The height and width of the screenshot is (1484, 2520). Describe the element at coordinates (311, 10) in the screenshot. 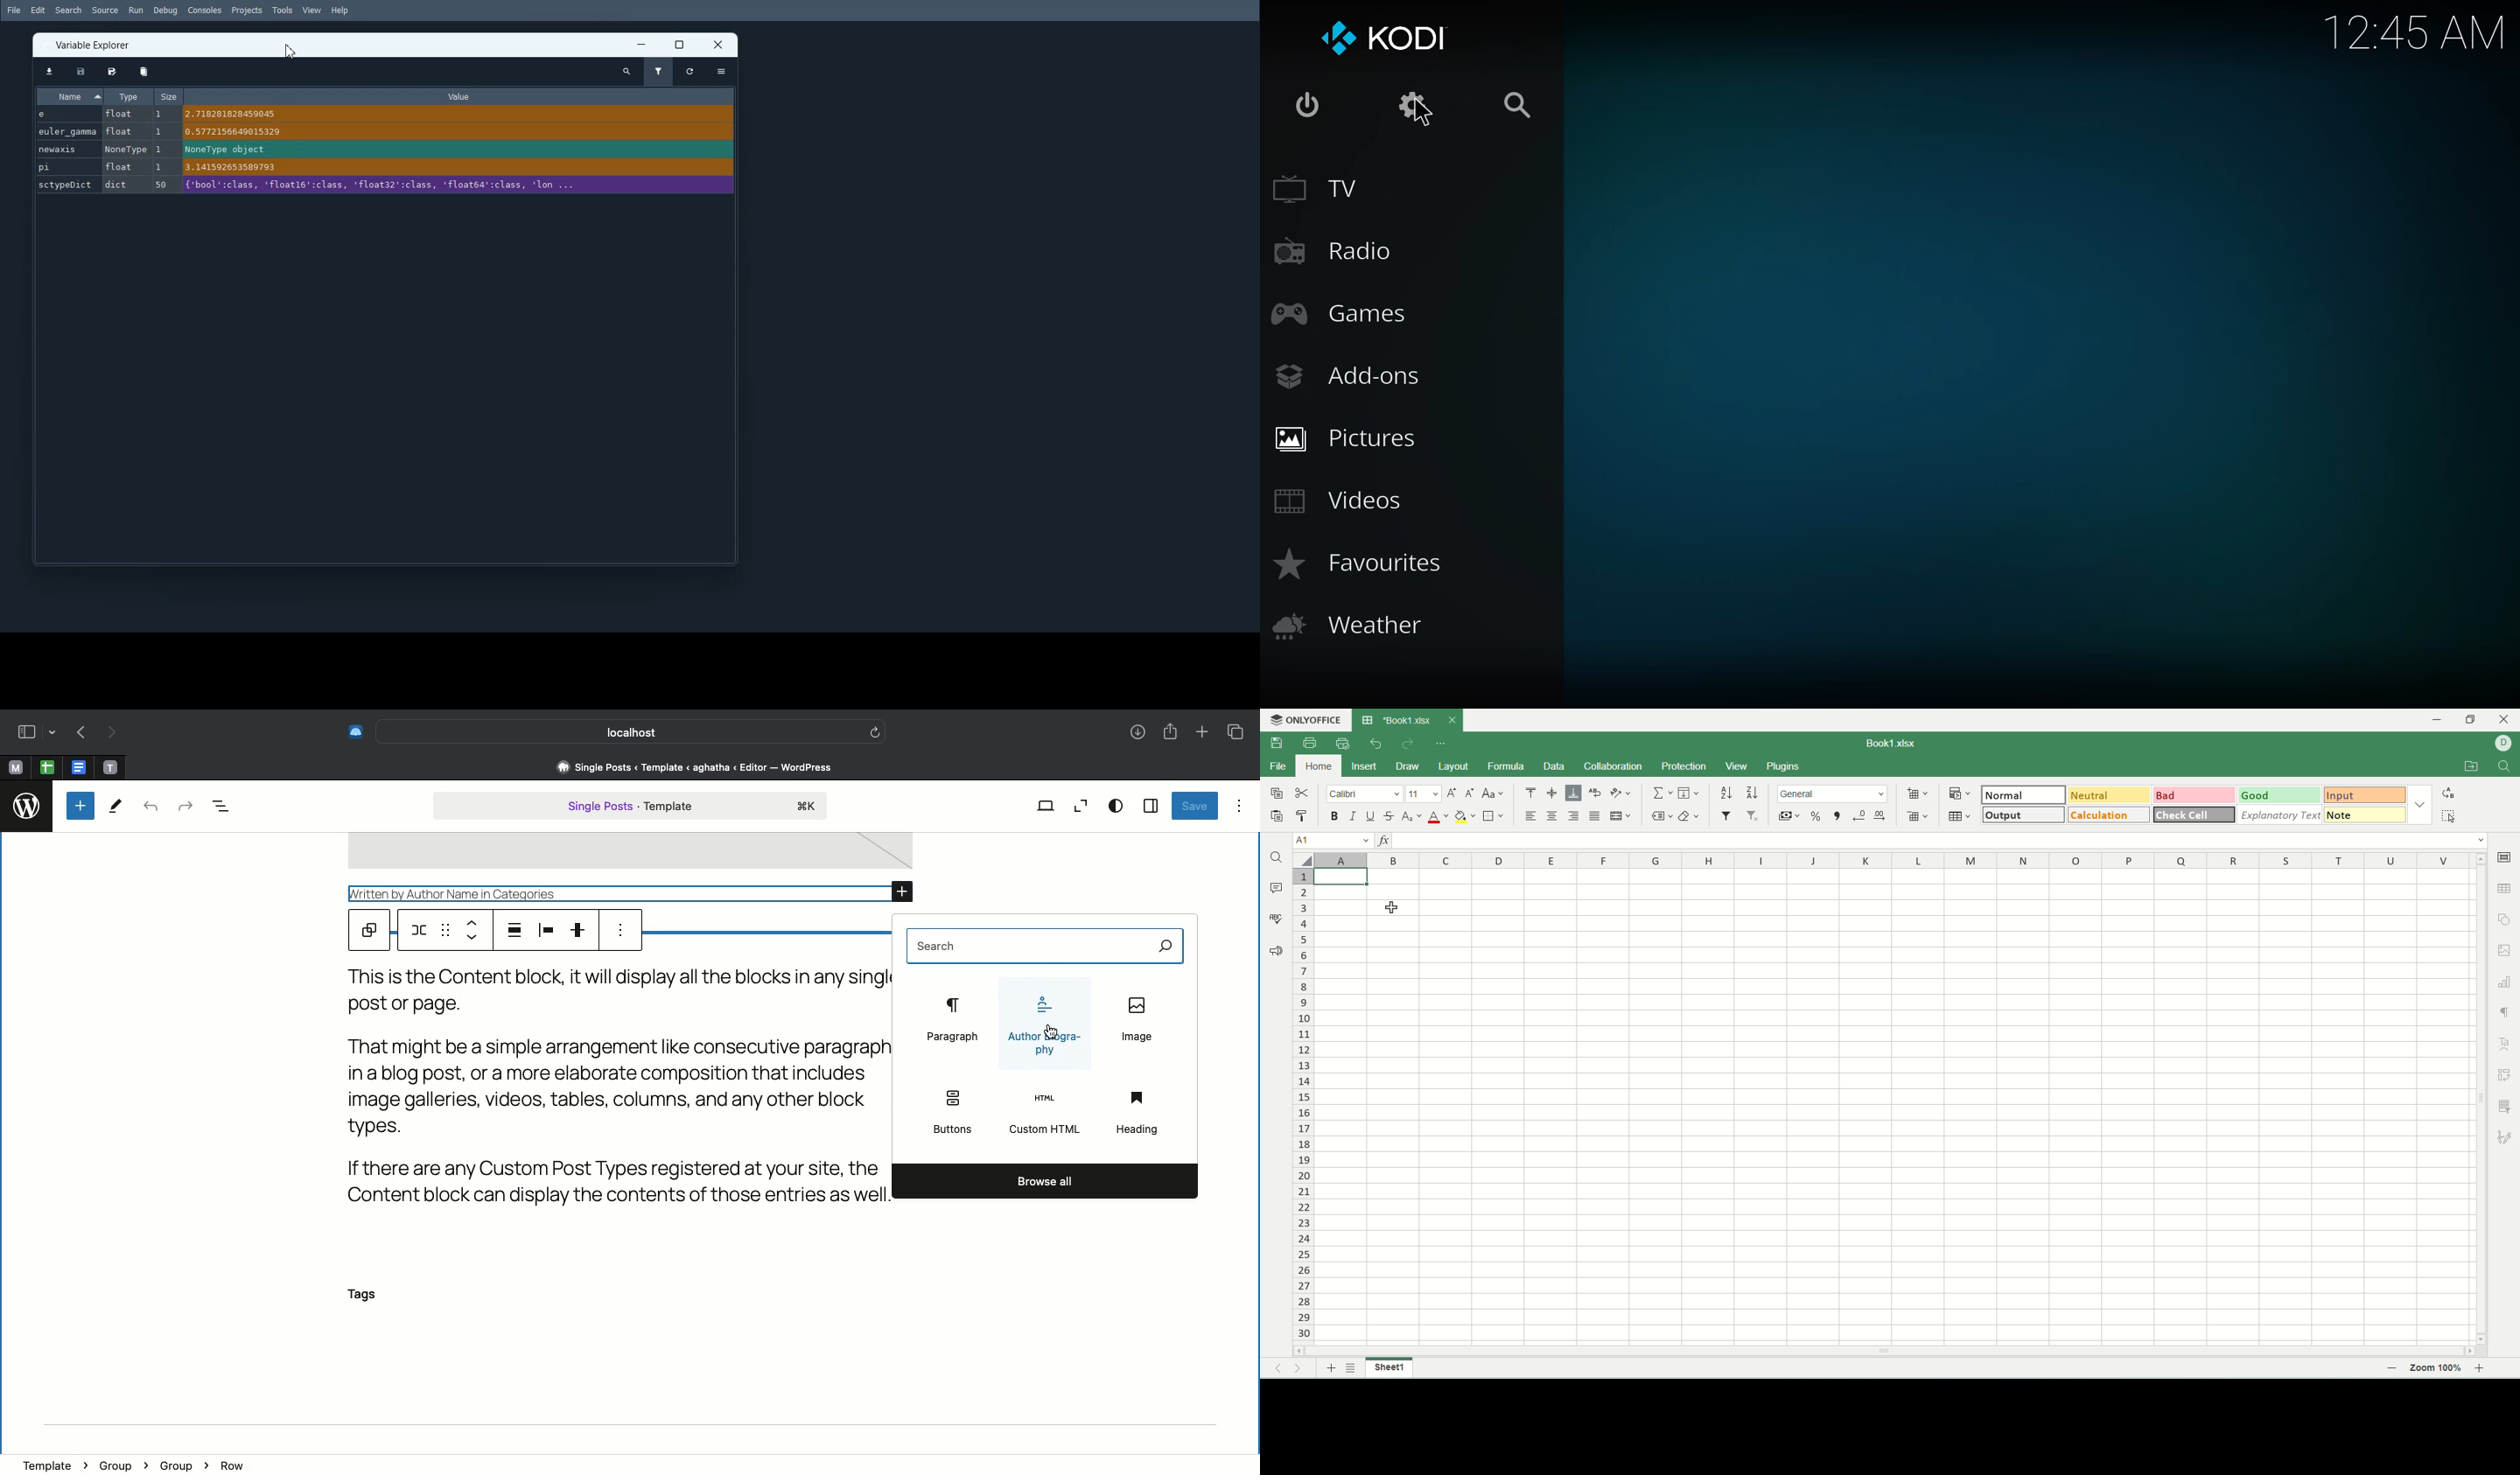

I see `View` at that location.